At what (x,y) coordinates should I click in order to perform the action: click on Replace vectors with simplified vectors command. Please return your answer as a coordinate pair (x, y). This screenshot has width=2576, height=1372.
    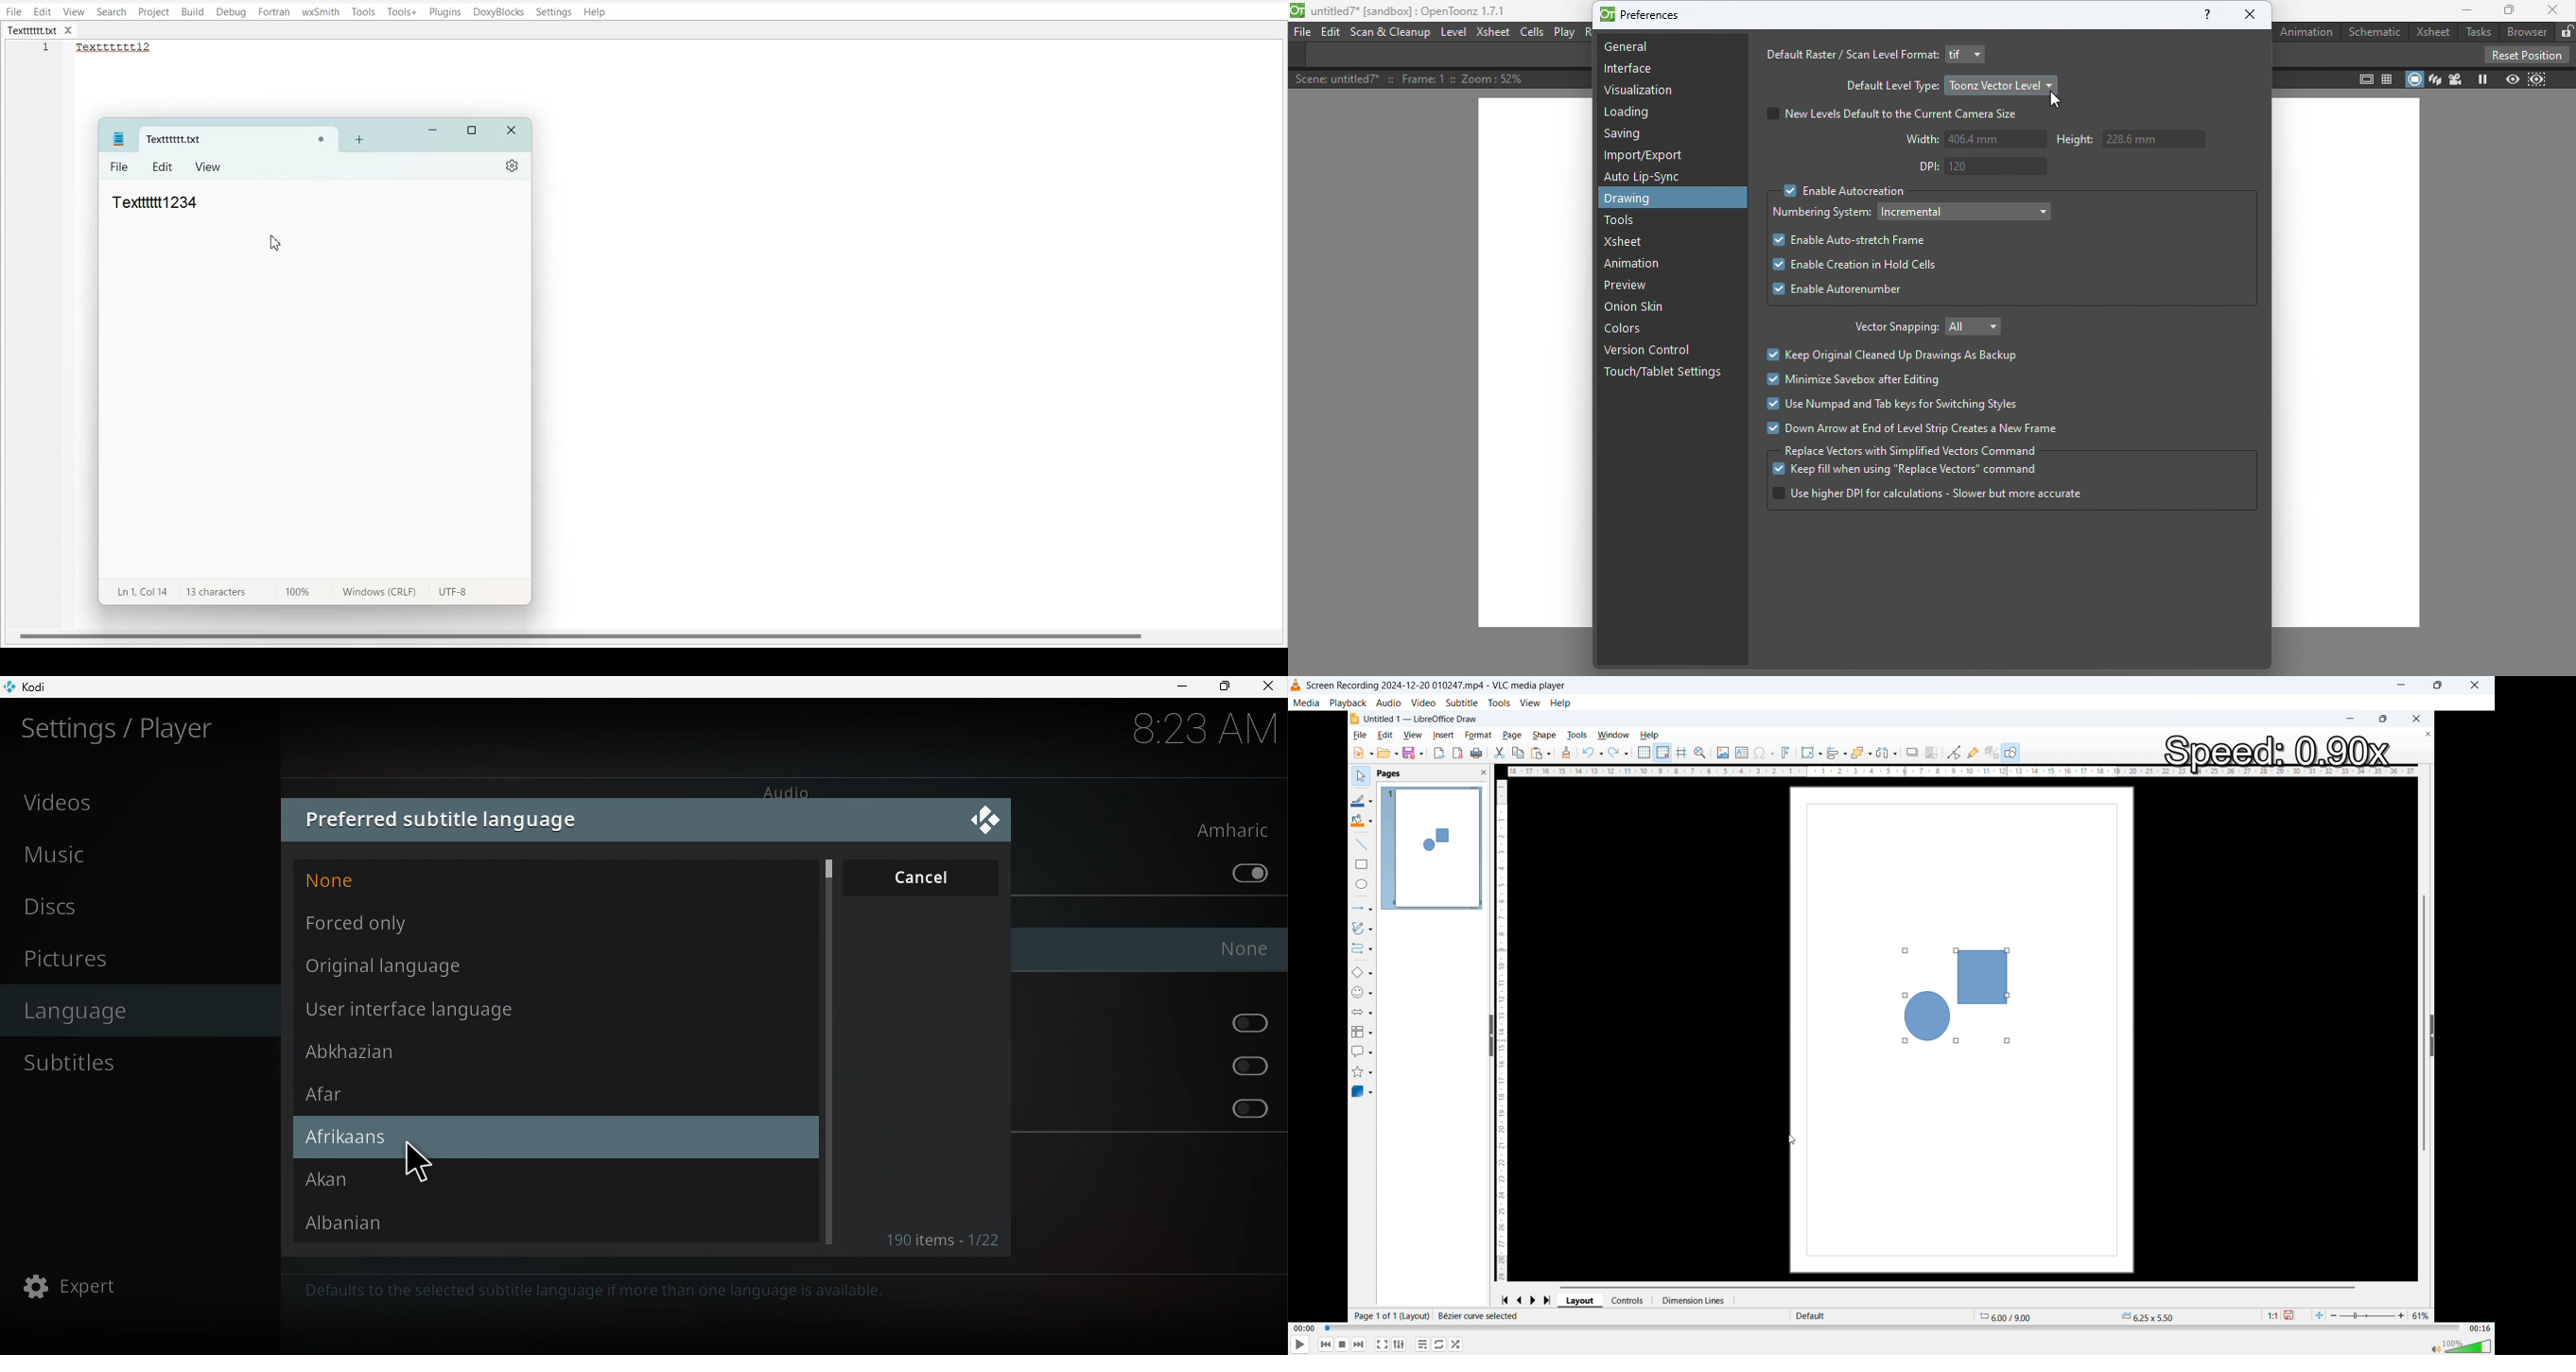
    Looking at the image, I should click on (1912, 451).